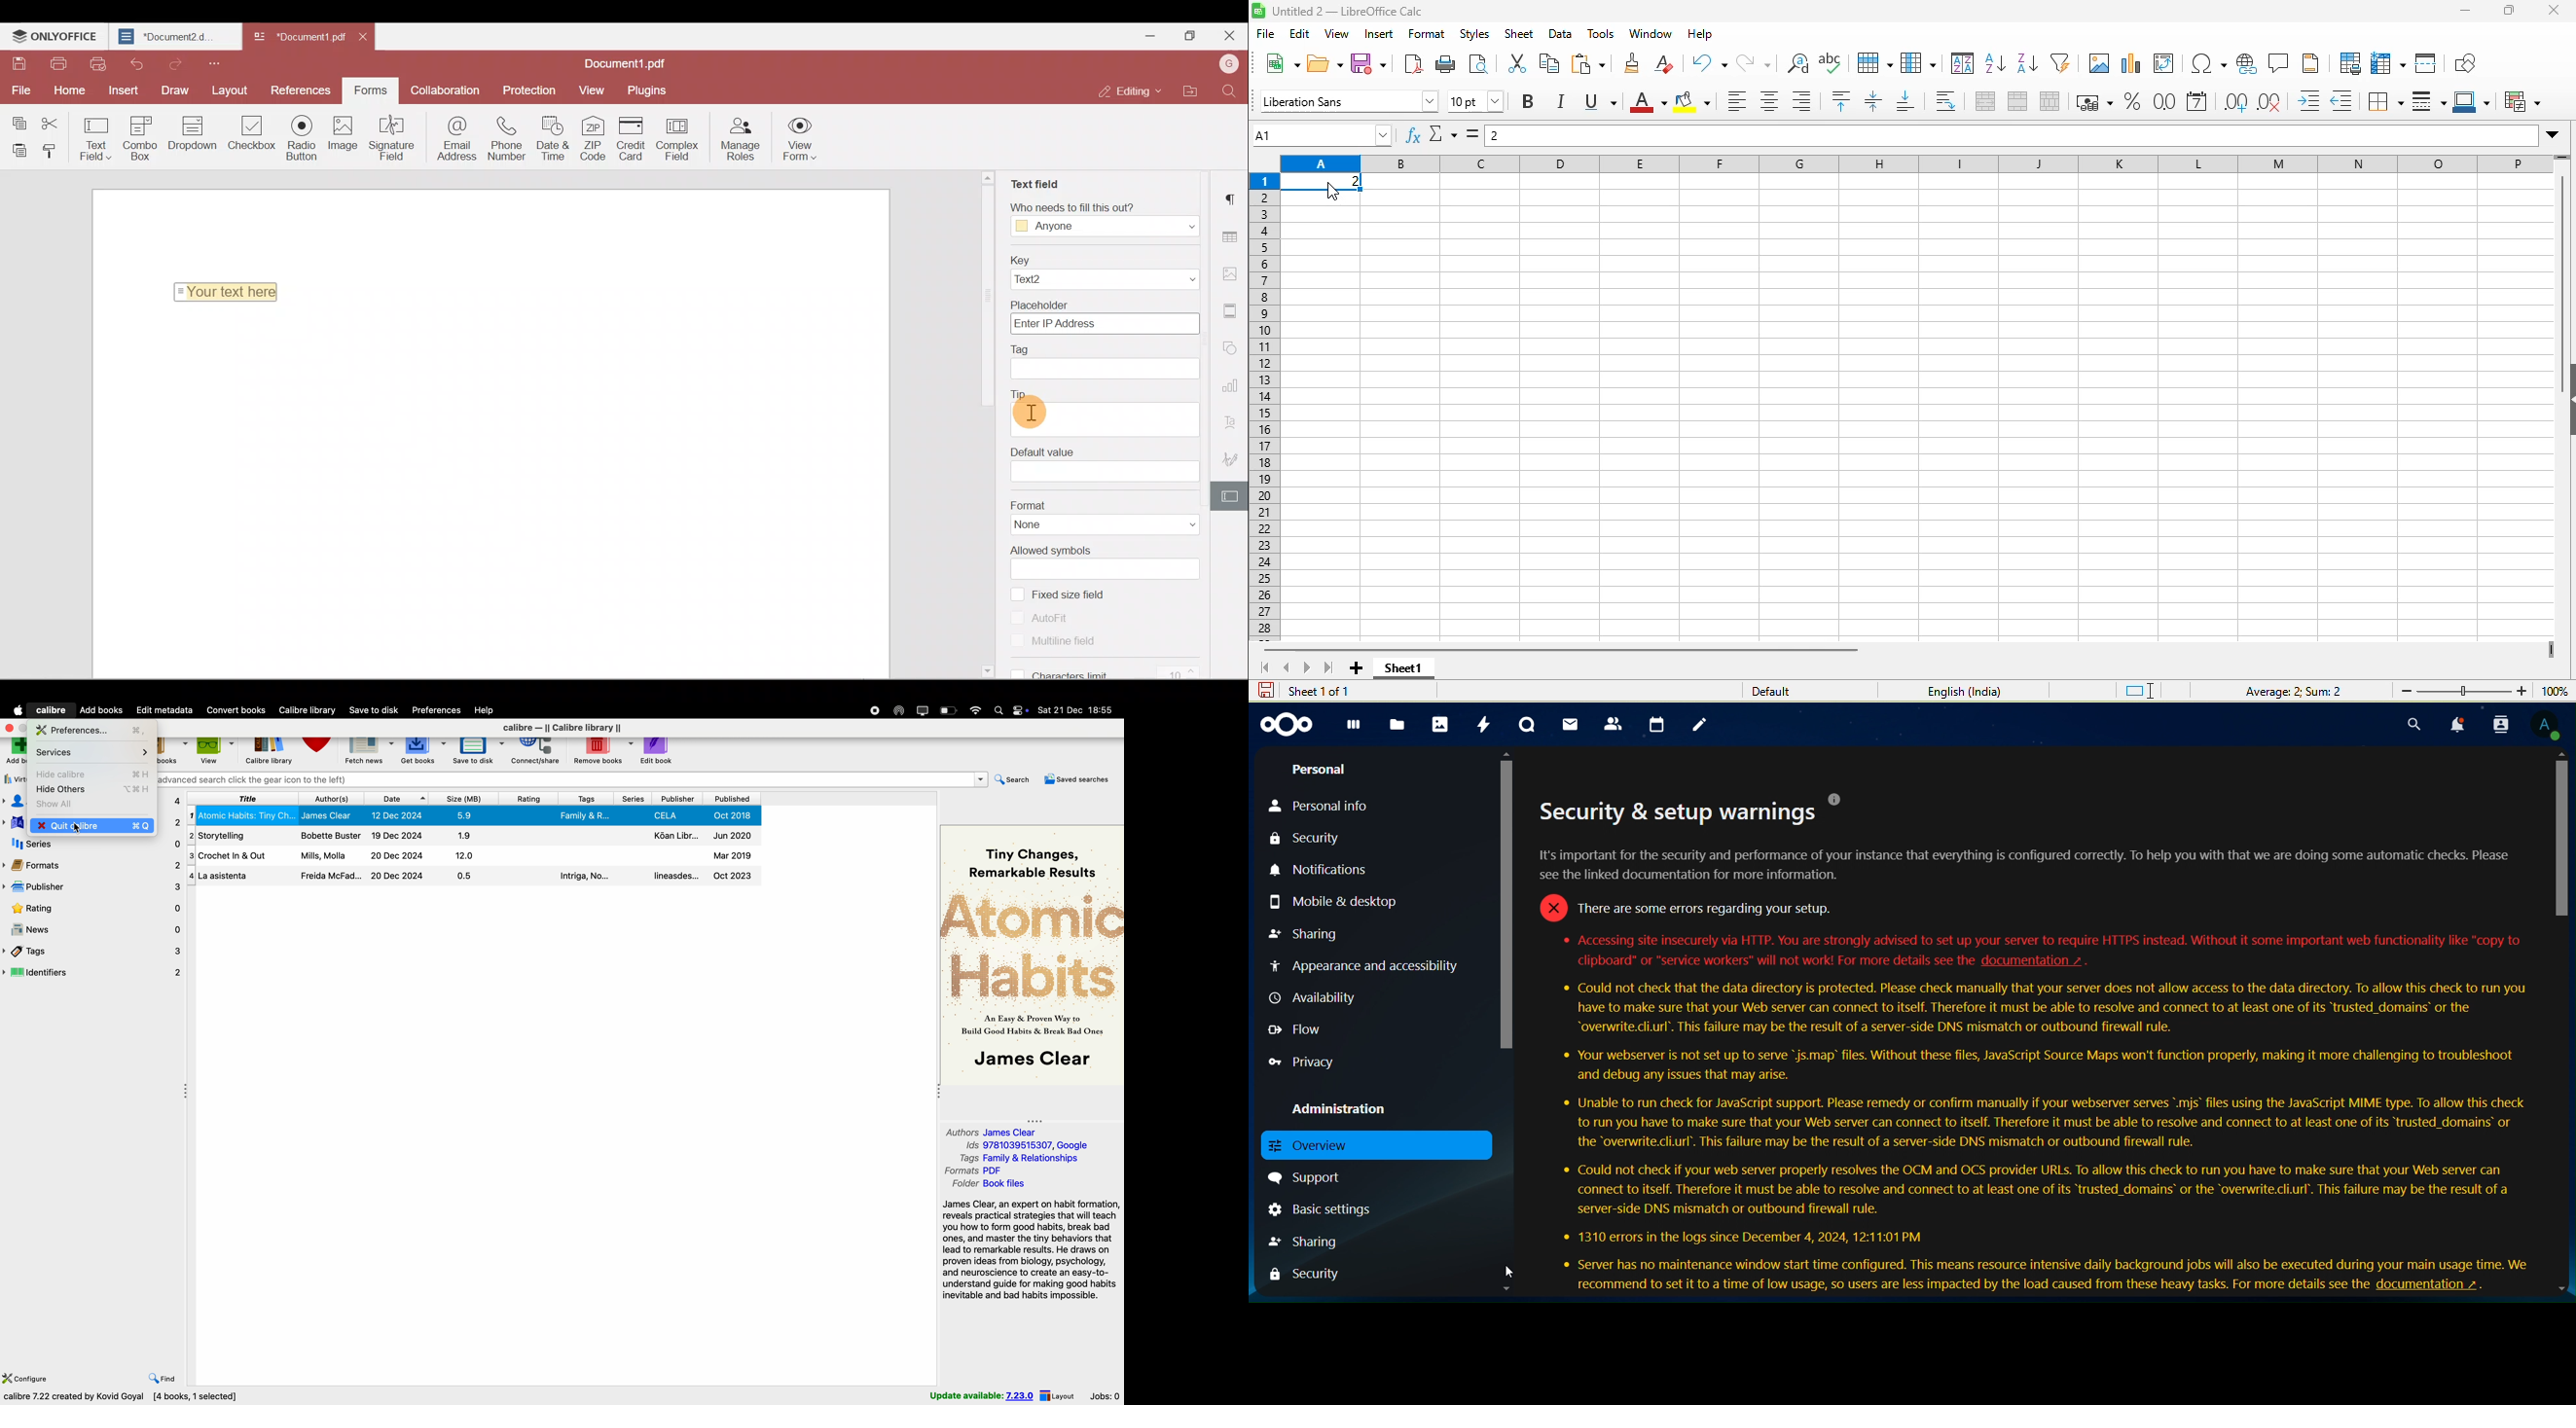  What do you see at coordinates (1484, 726) in the screenshot?
I see `activity` at bounding box center [1484, 726].